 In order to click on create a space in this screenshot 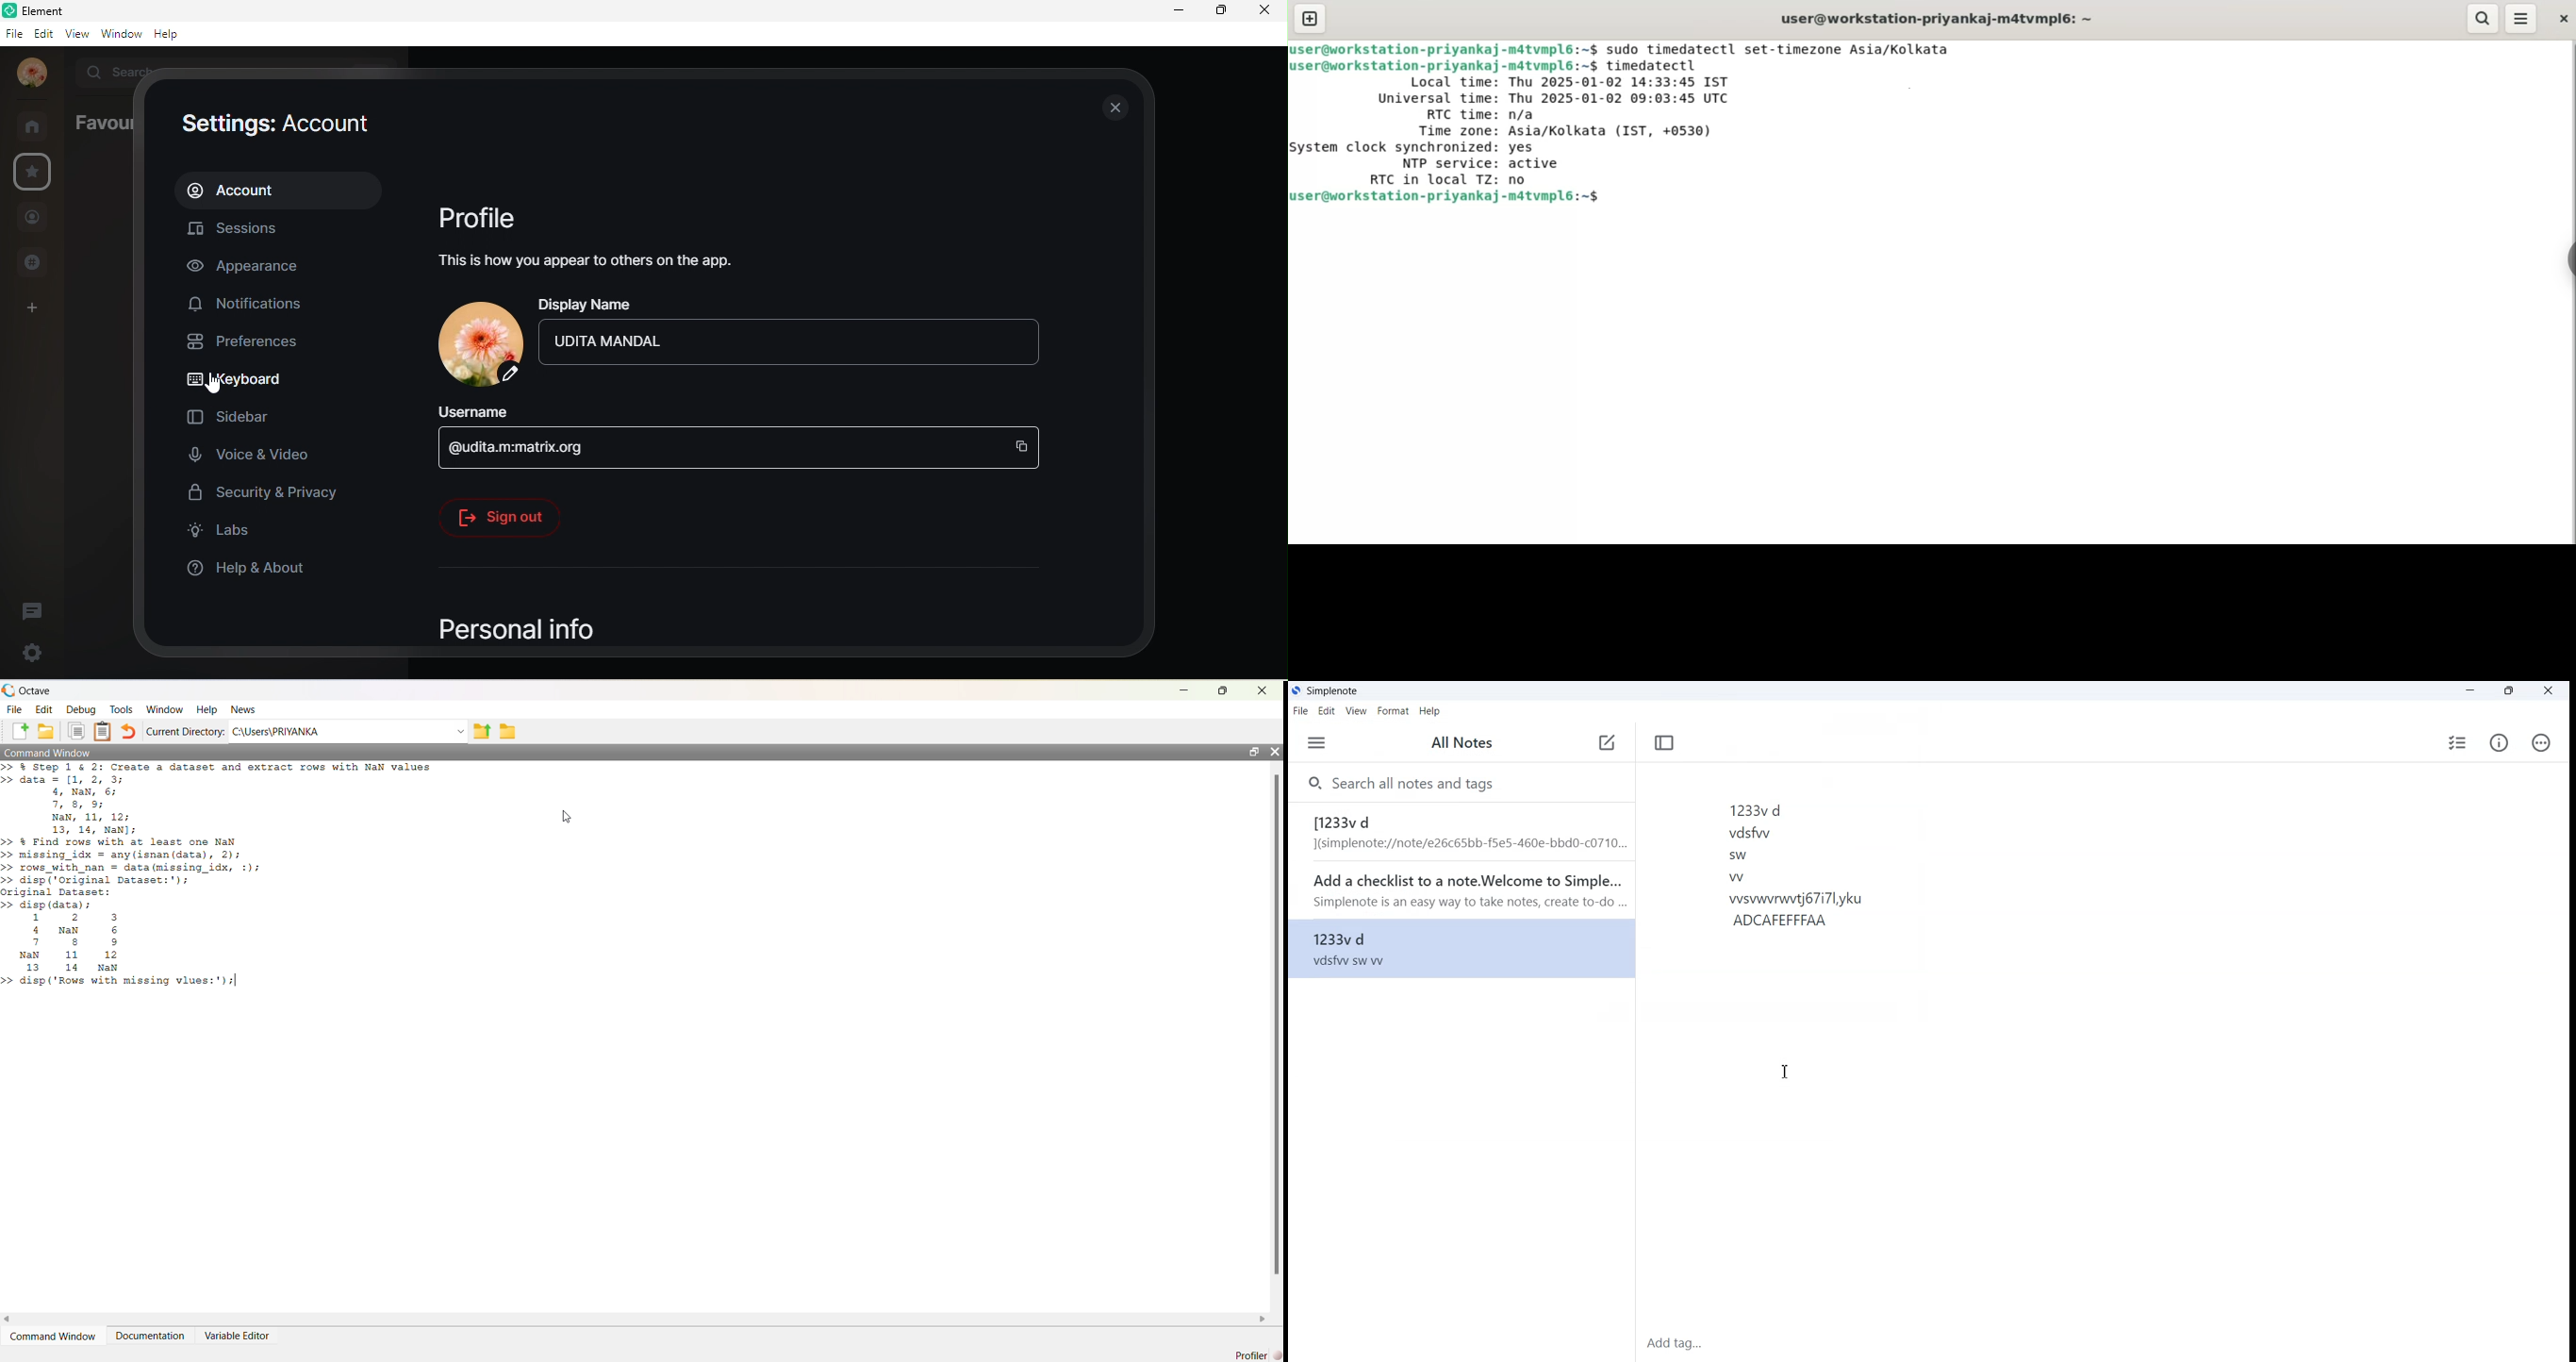, I will do `click(33, 307)`.